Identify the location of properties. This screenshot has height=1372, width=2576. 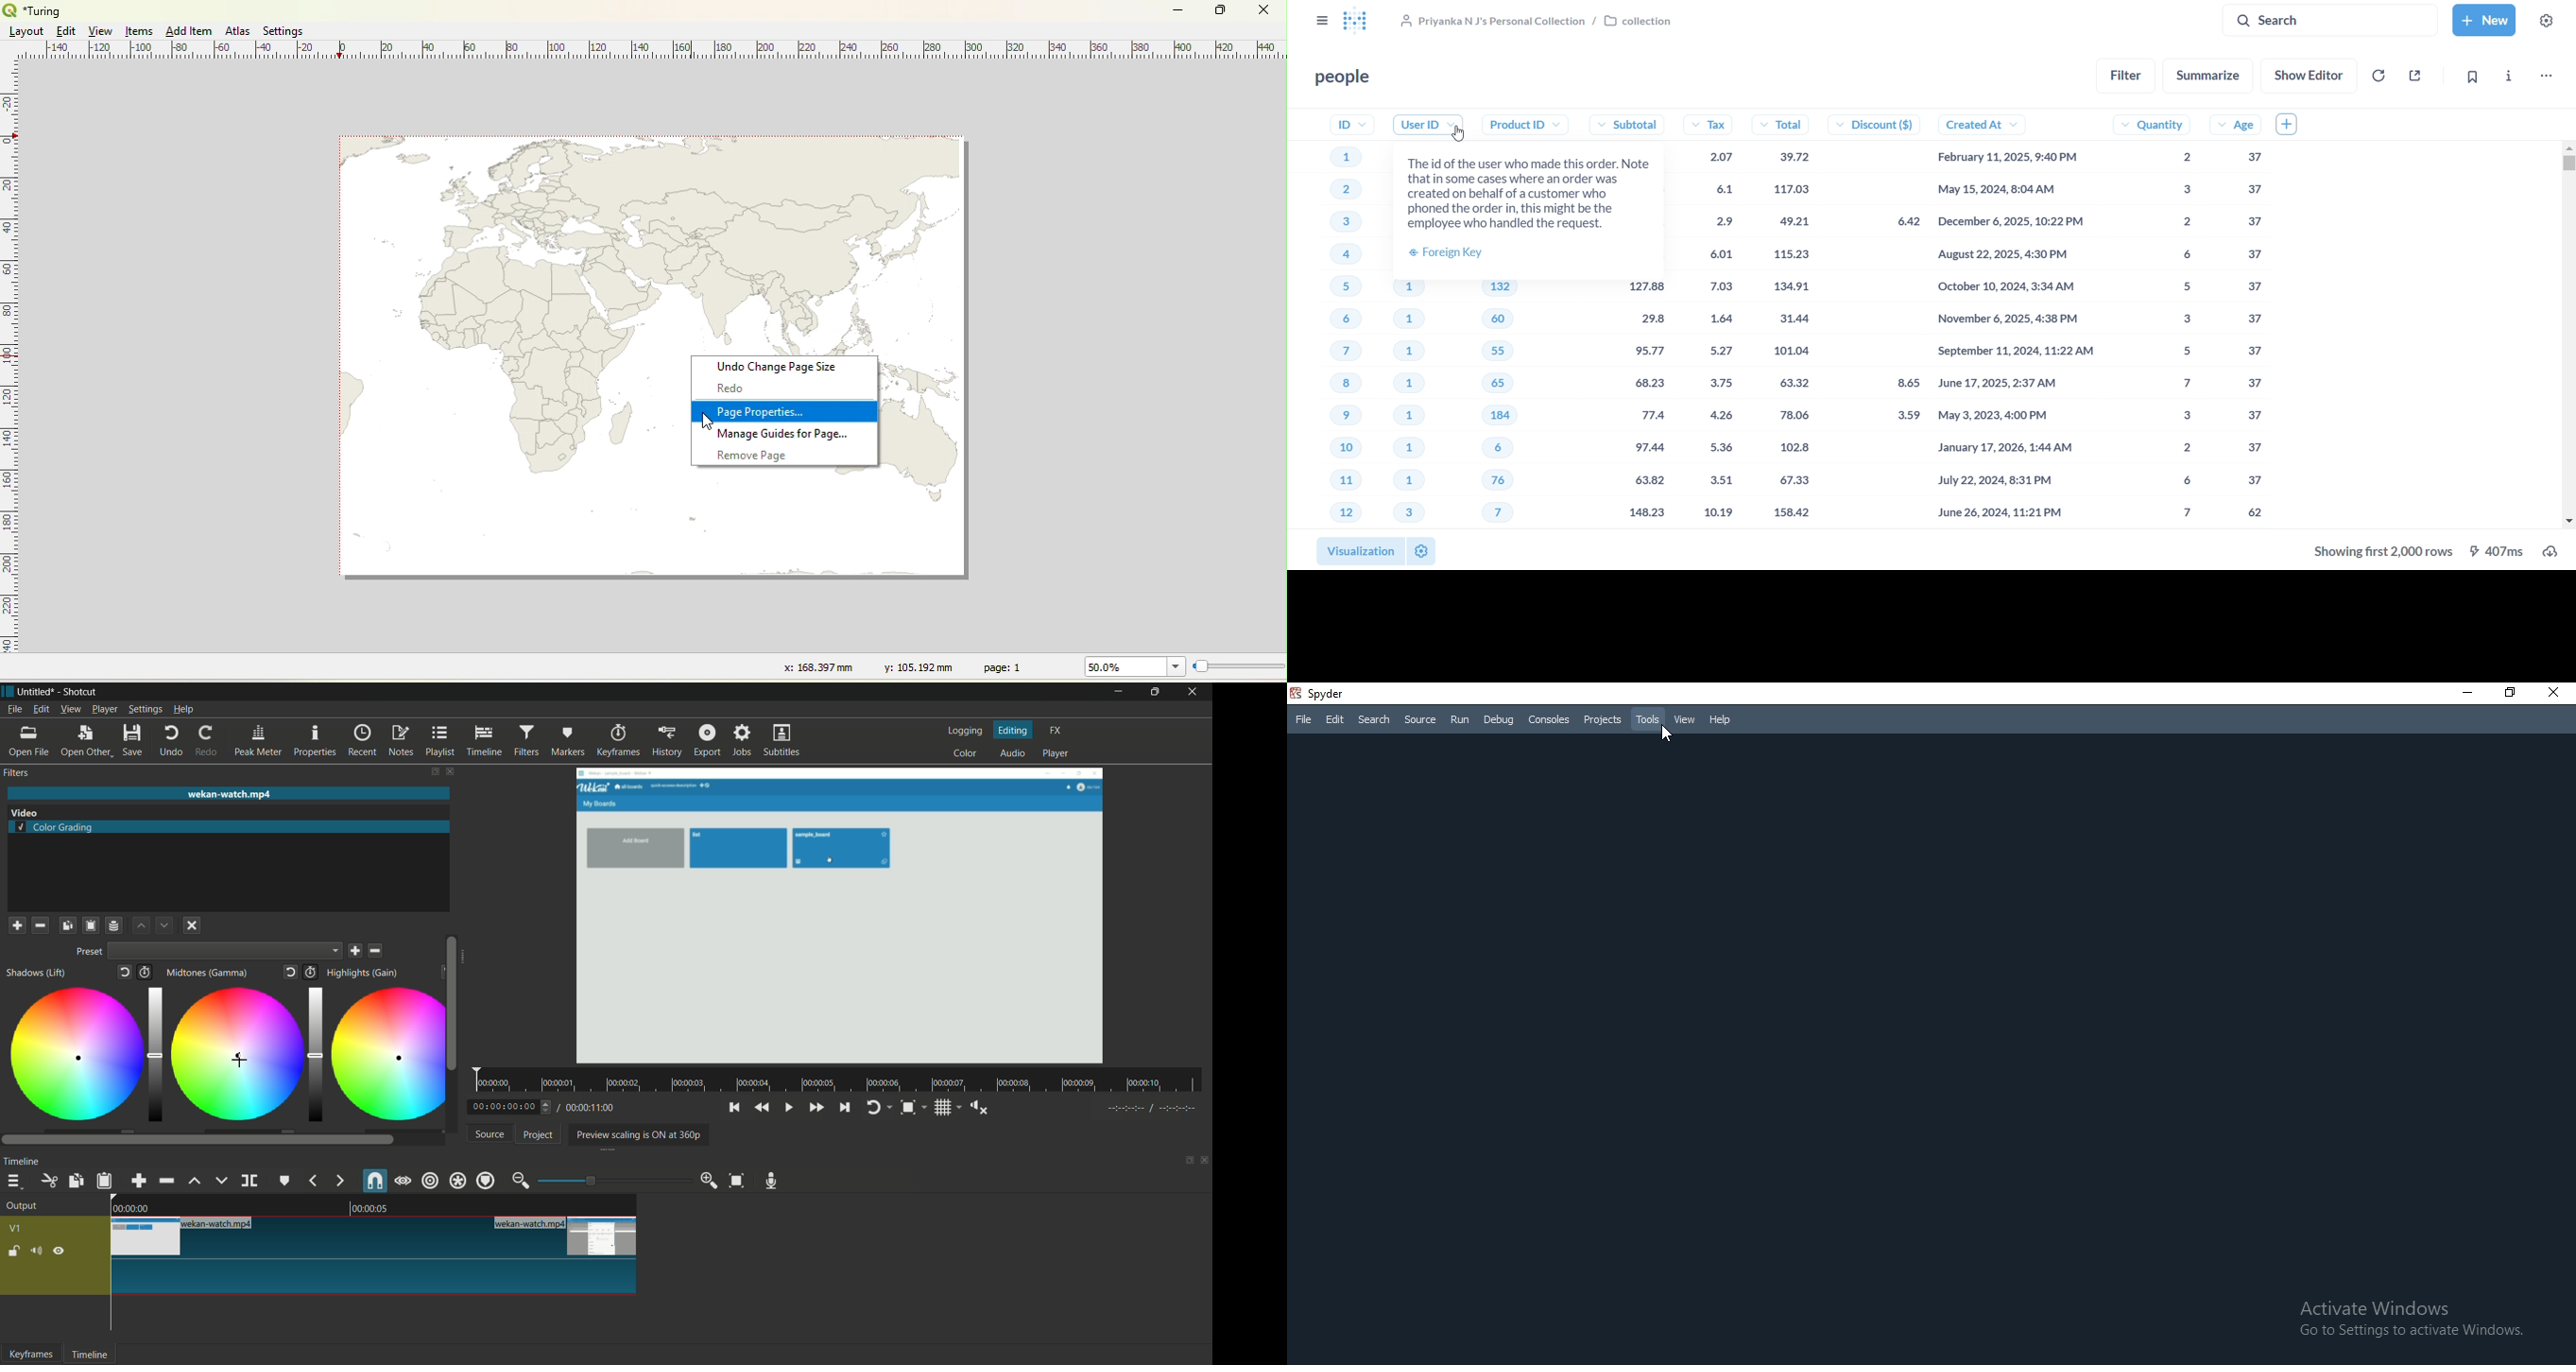
(315, 740).